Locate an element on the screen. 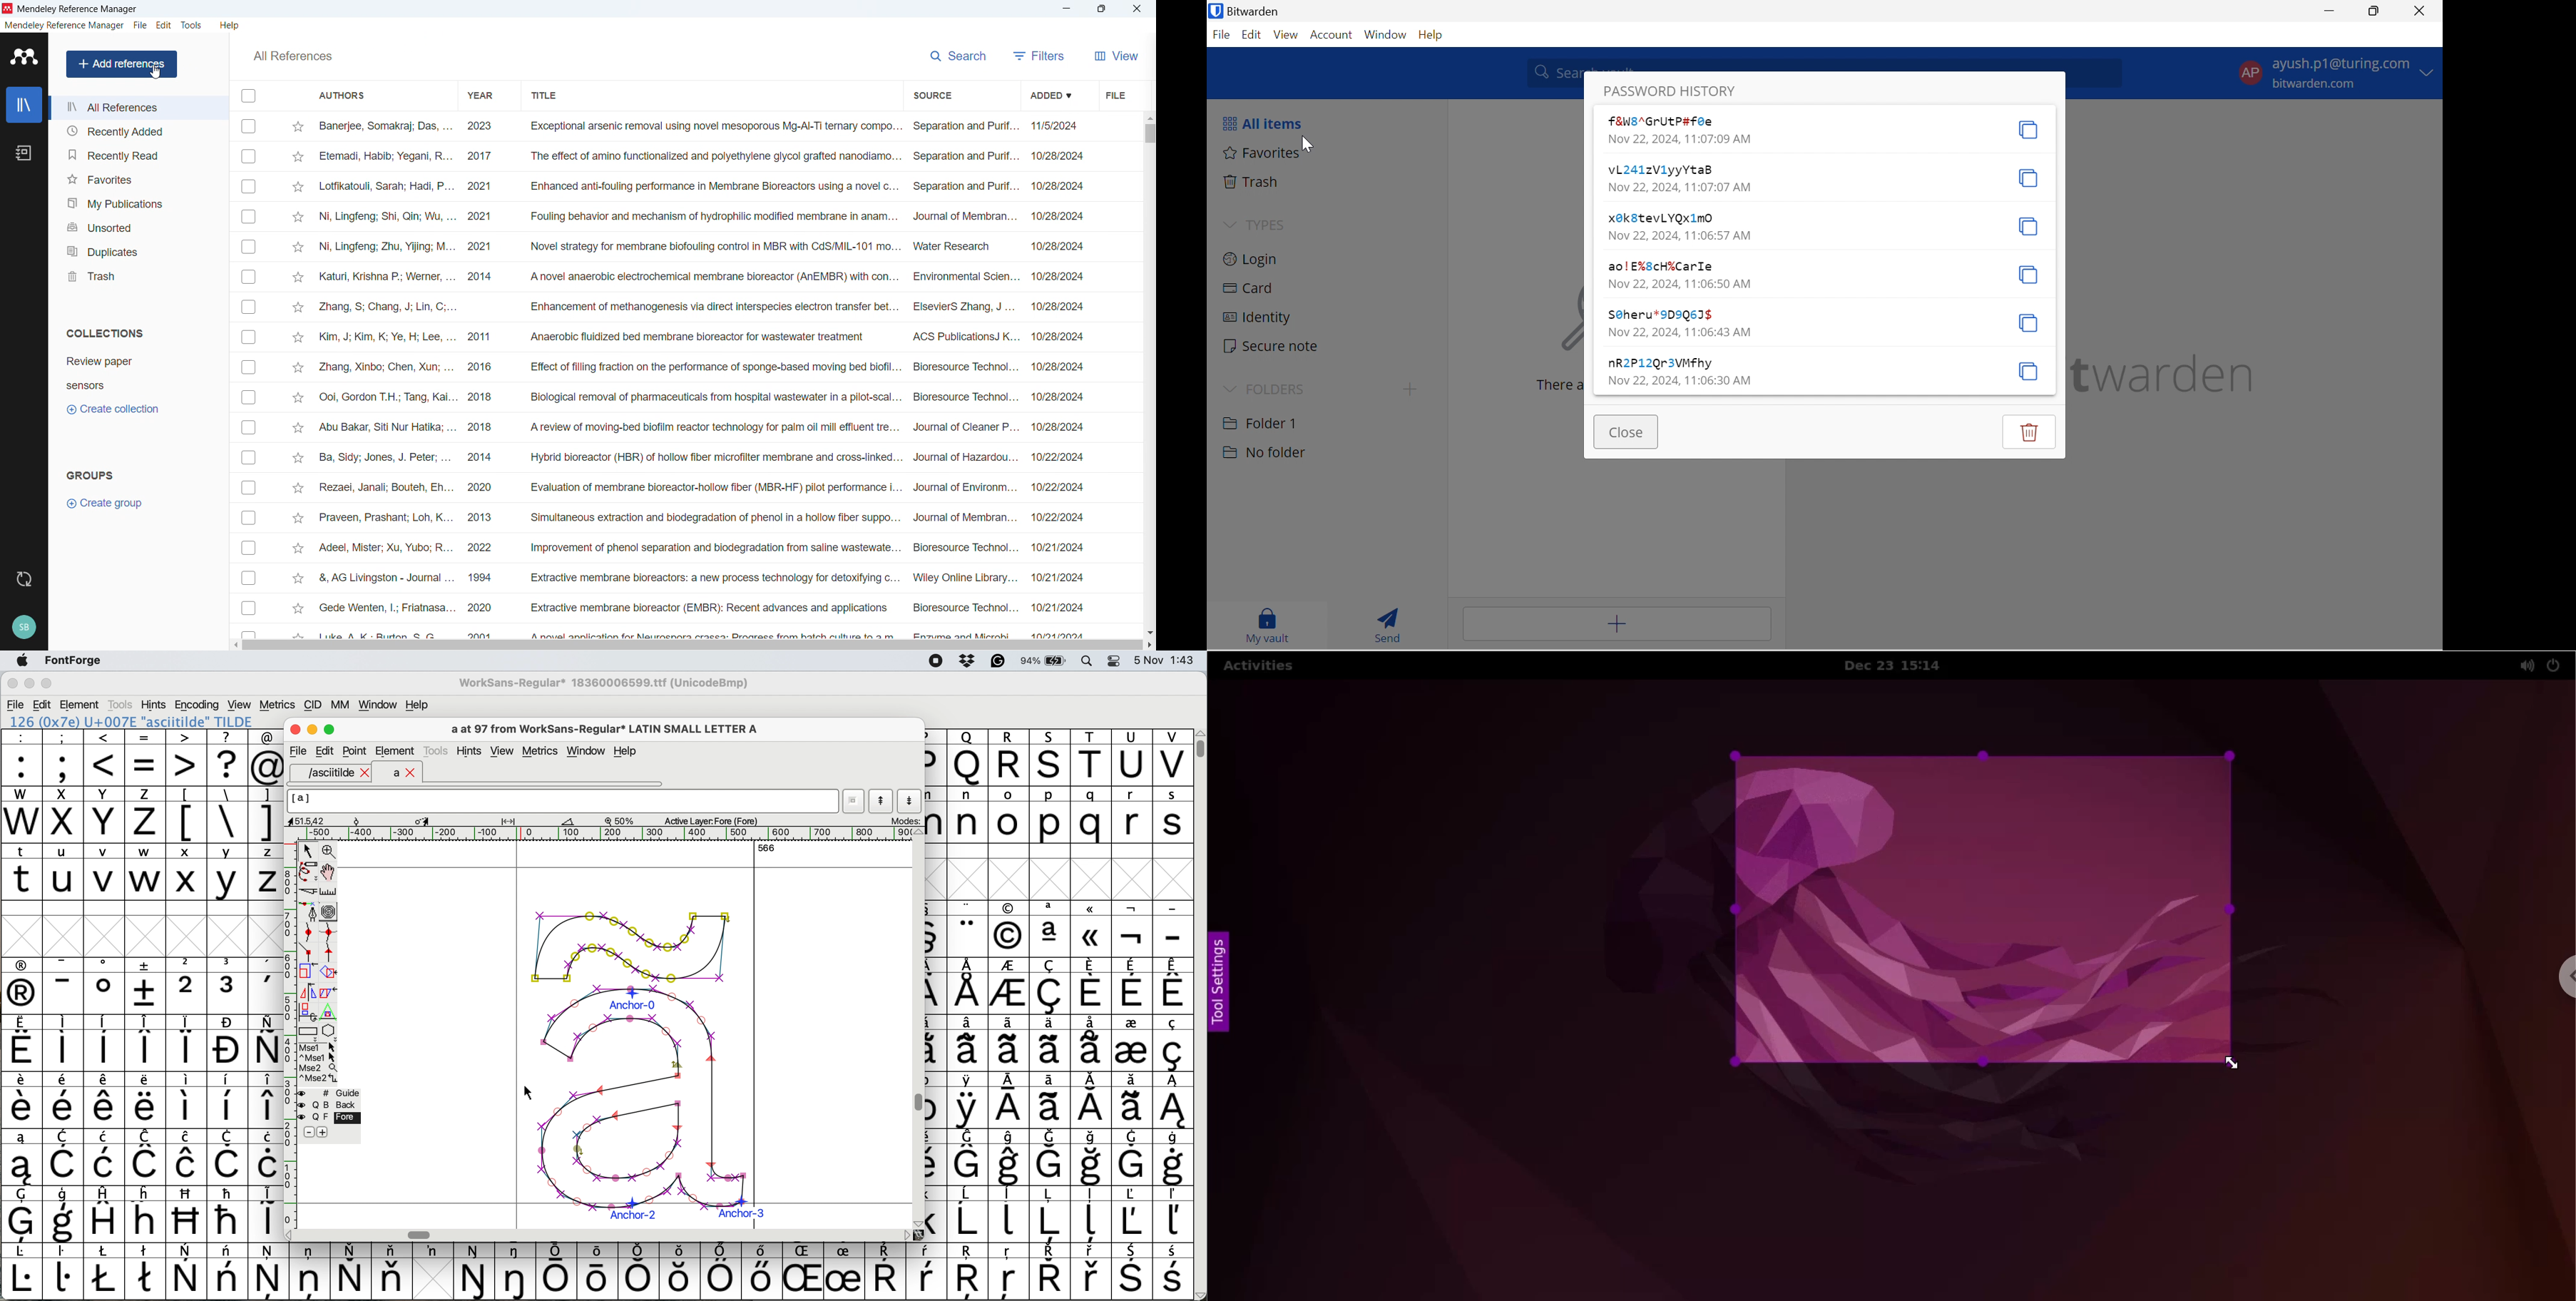 The height and width of the screenshot is (1316, 2576). skew selection is located at coordinates (331, 994).